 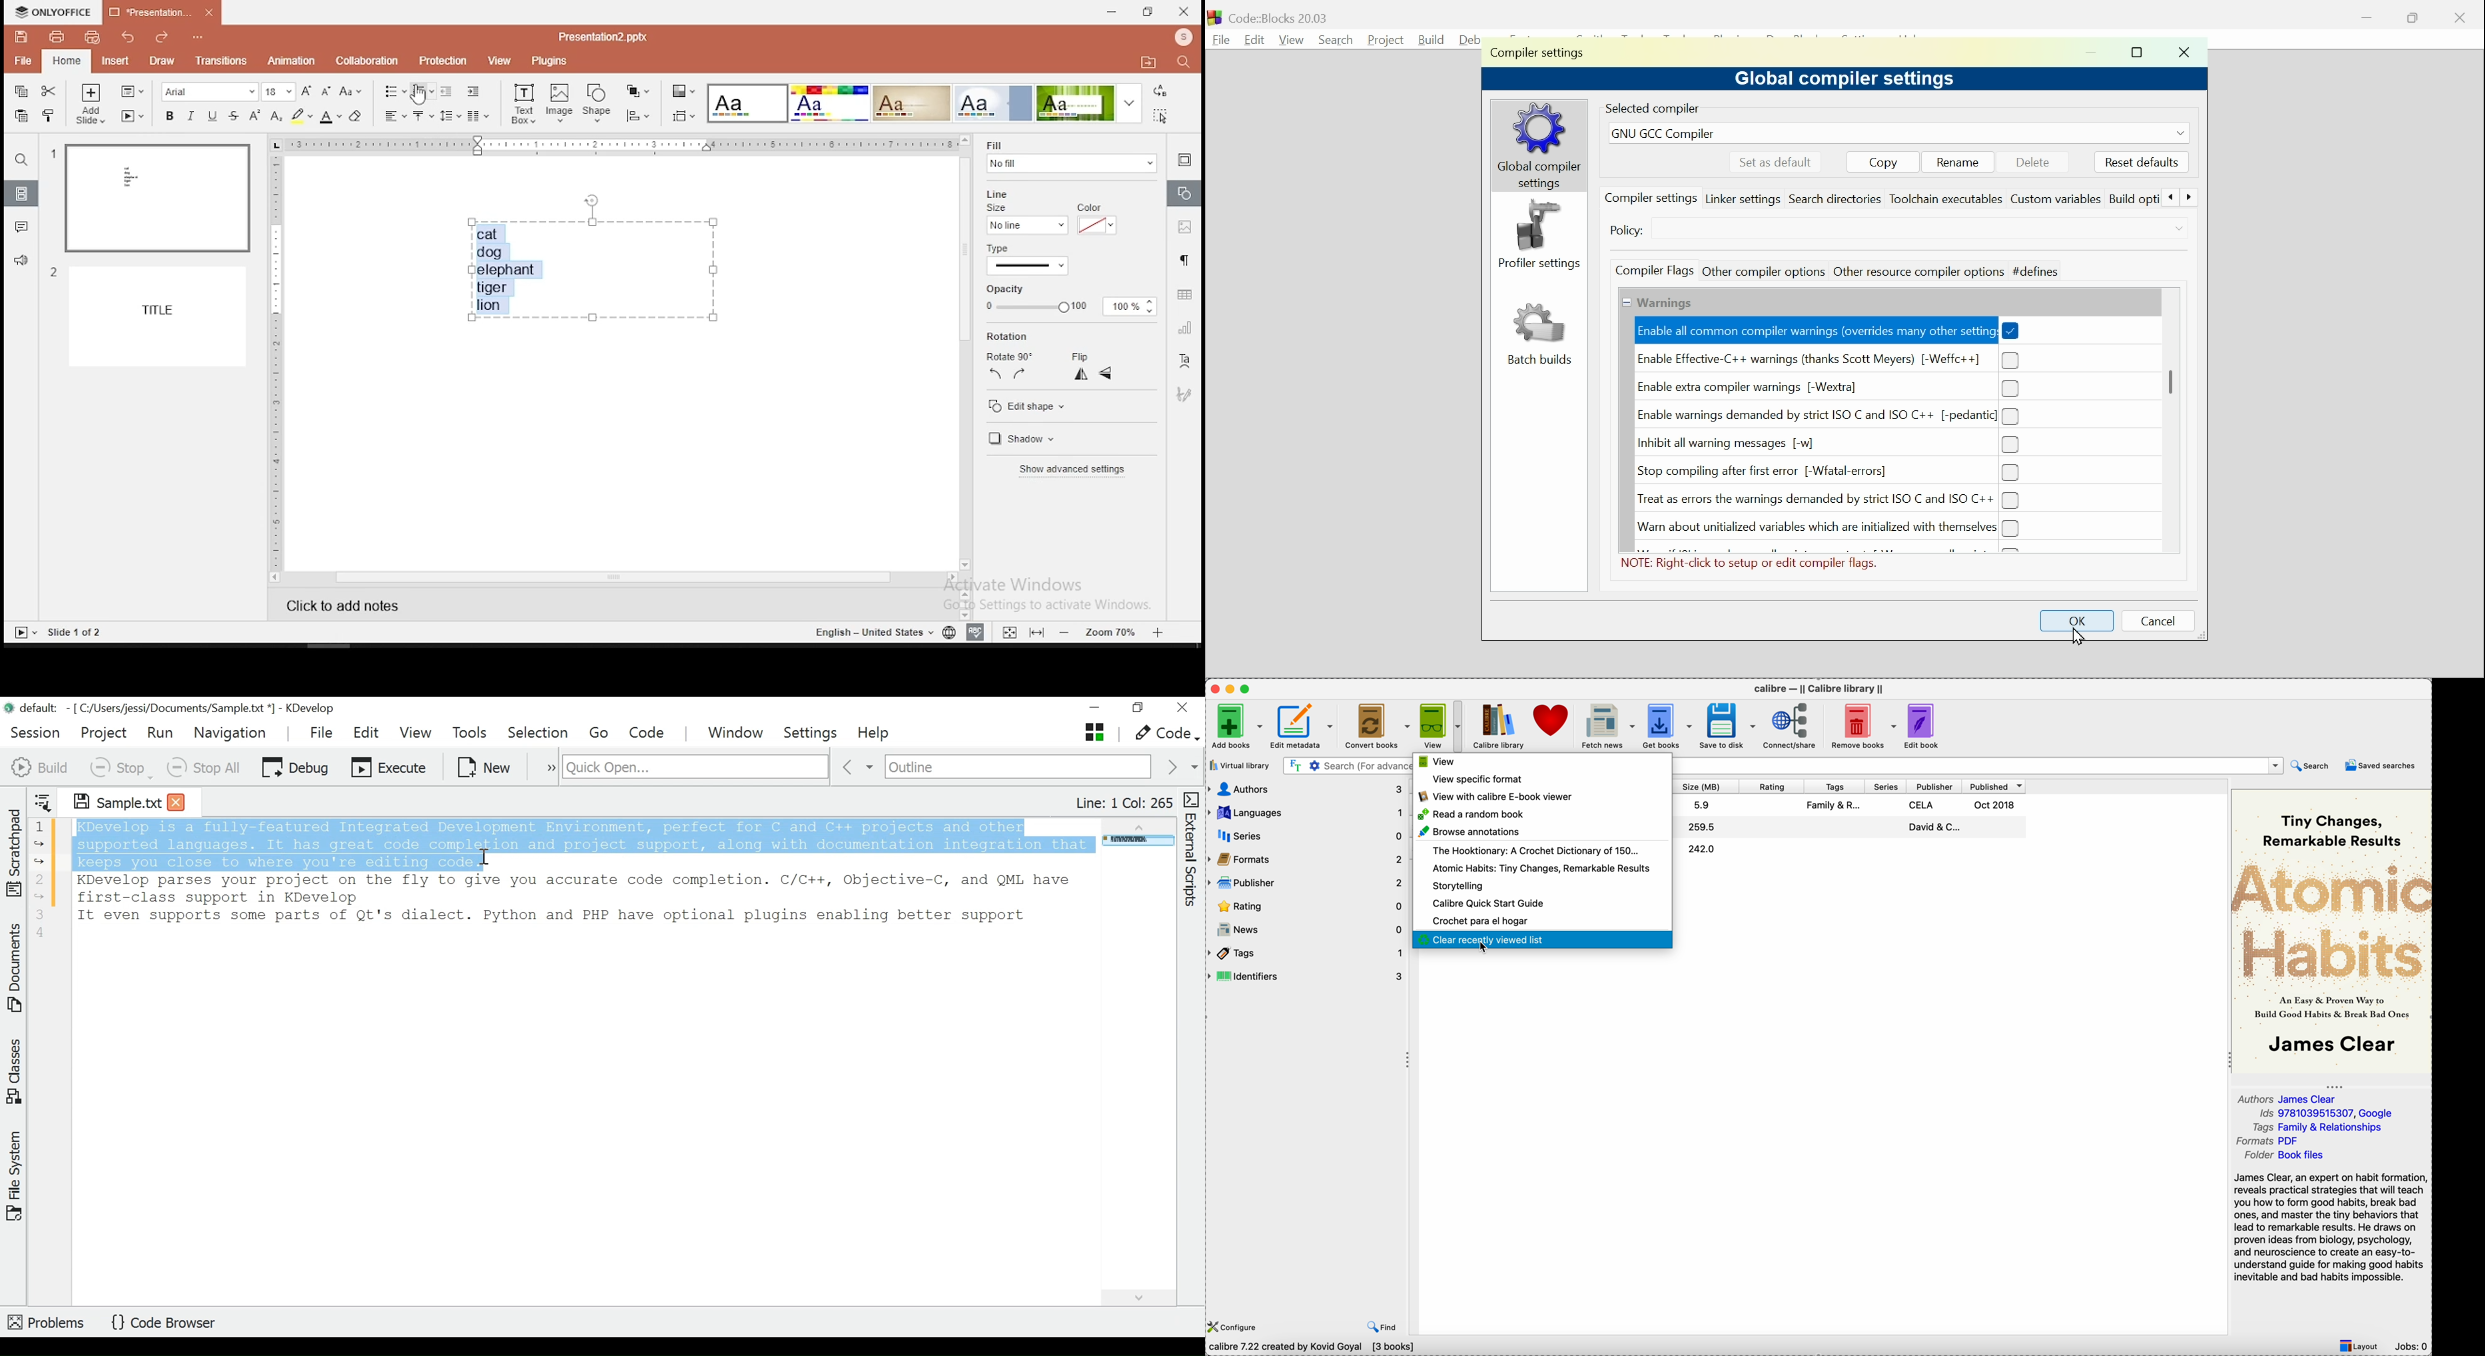 I want to click on Cursor, so click(x=2078, y=638).